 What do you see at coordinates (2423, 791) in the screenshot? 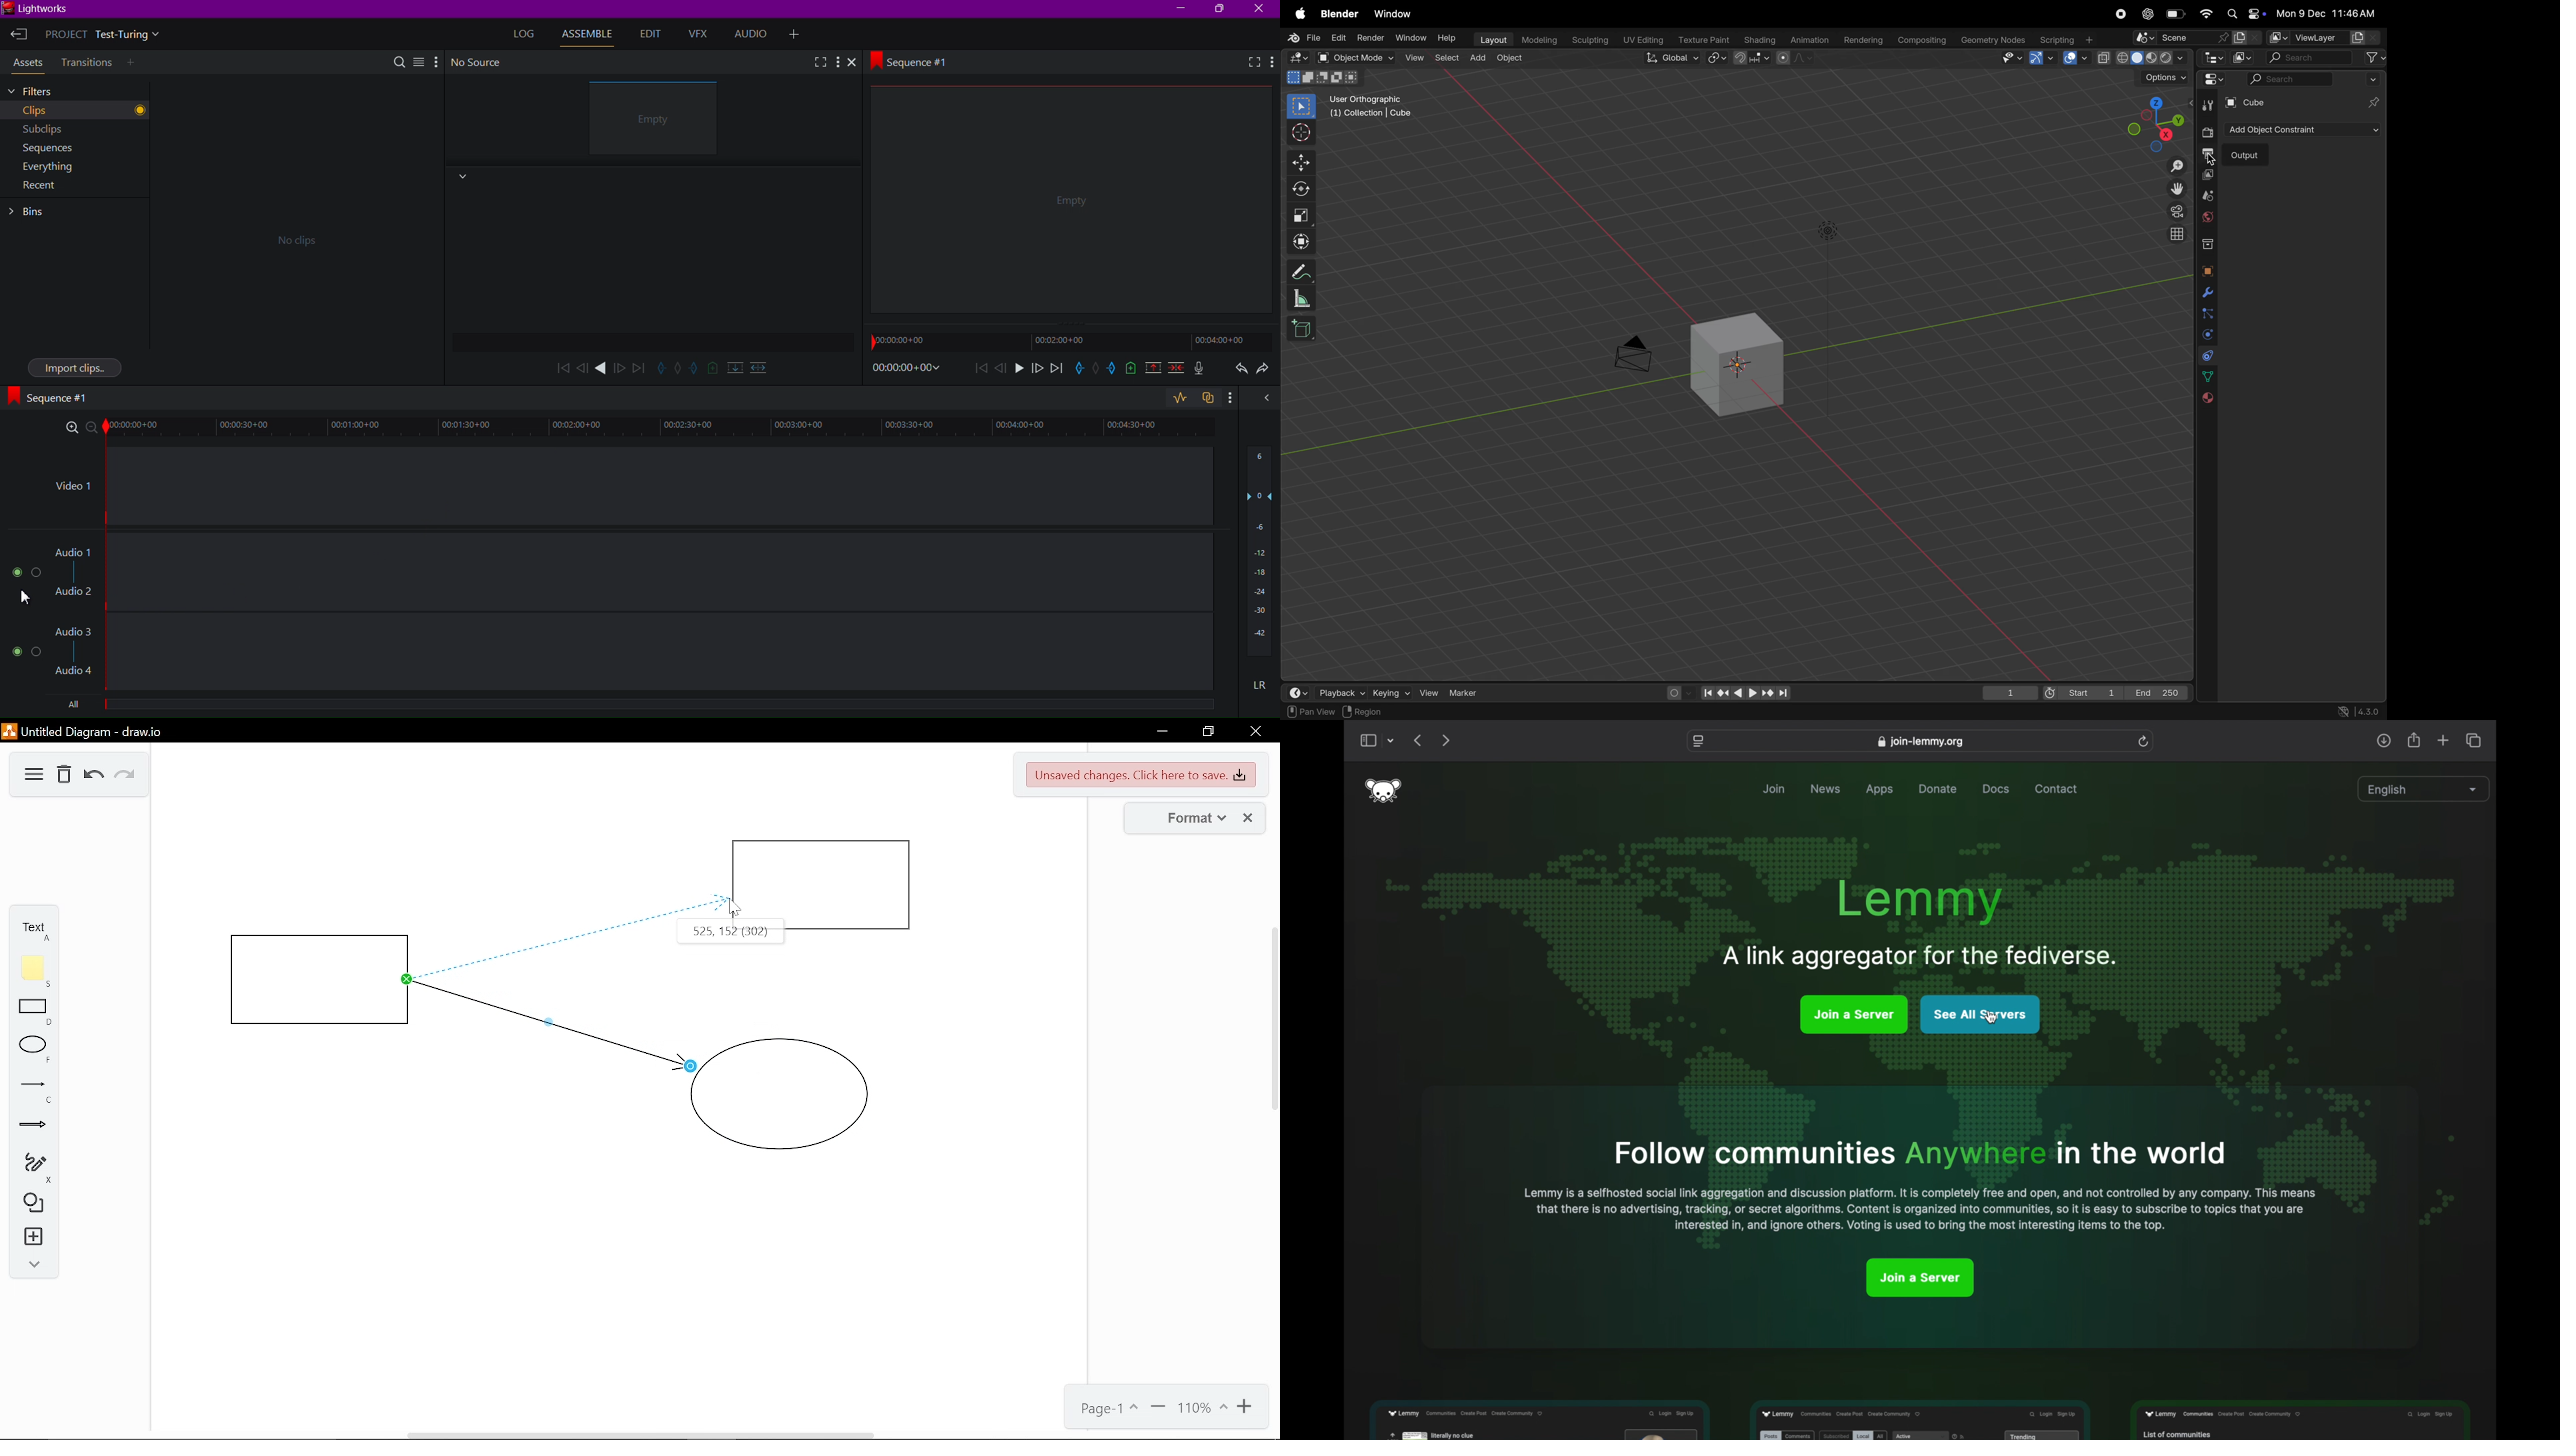
I see `english` at bounding box center [2423, 791].